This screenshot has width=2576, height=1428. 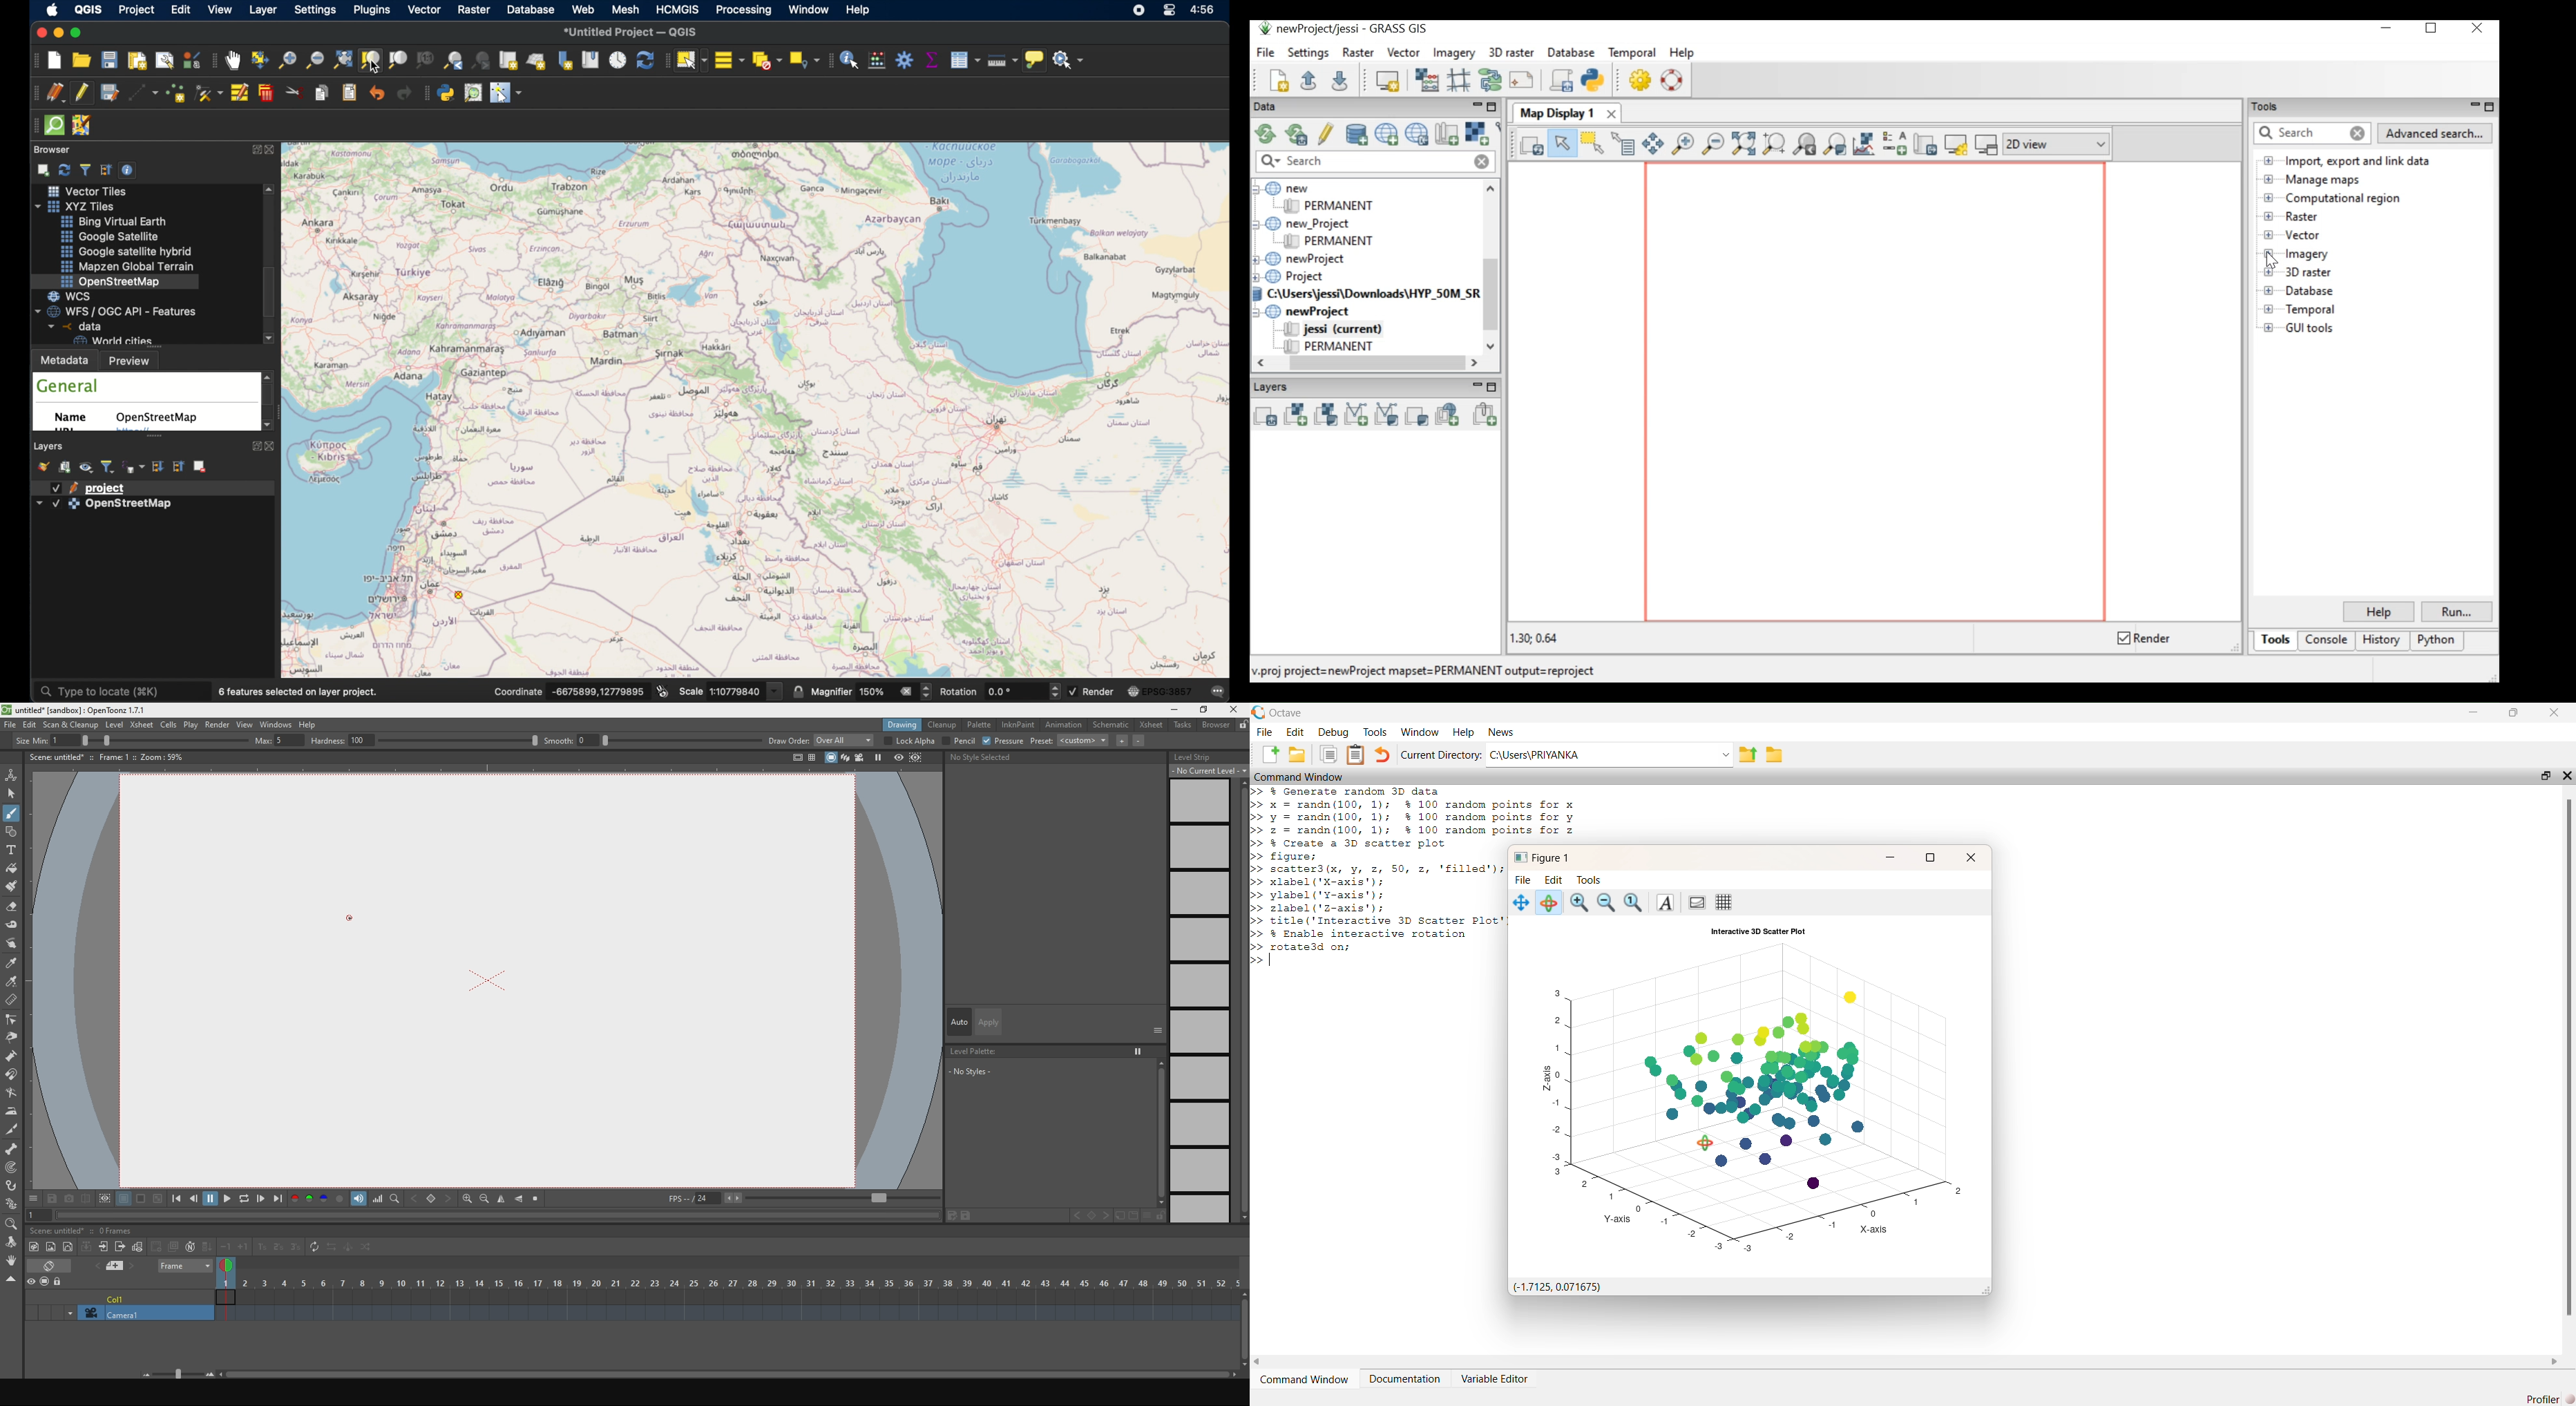 What do you see at coordinates (12, 1263) in the screenshot?
I see `rotate` at bounding box center [12, 1263].